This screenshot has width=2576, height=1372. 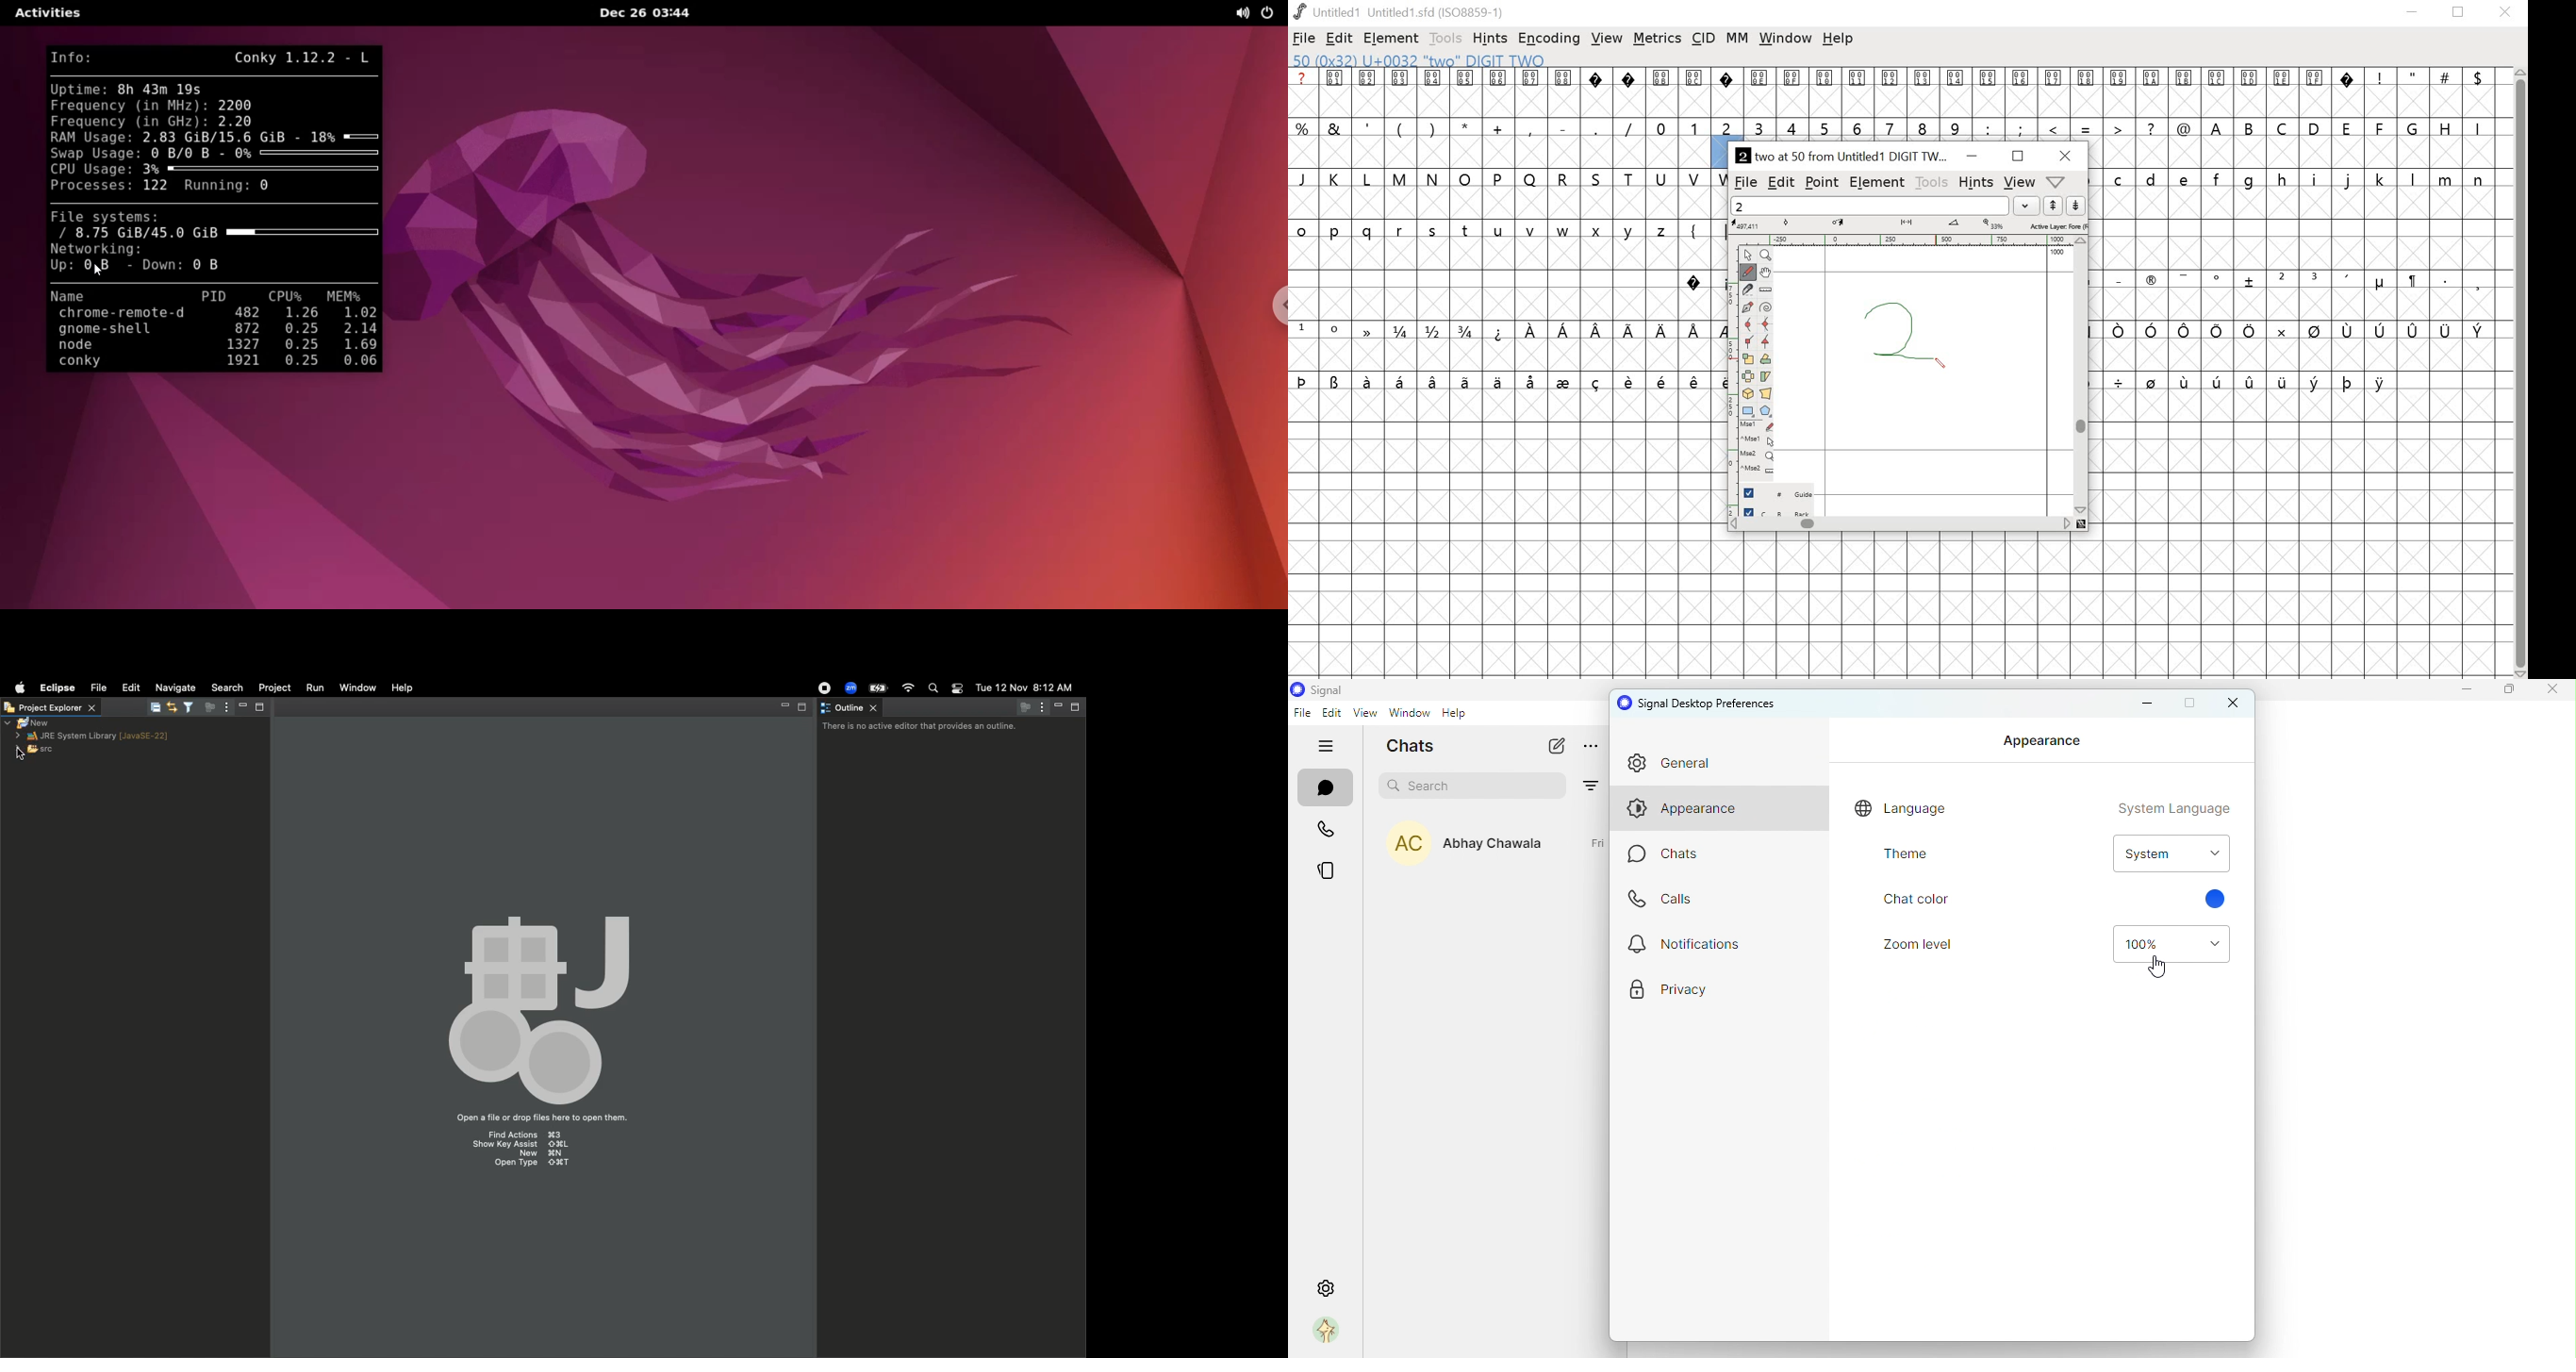 What do you see at coordinates (1702, 703) in the screenshot?
I see `signal desktop preferences` at bounding box center [1702, 703].